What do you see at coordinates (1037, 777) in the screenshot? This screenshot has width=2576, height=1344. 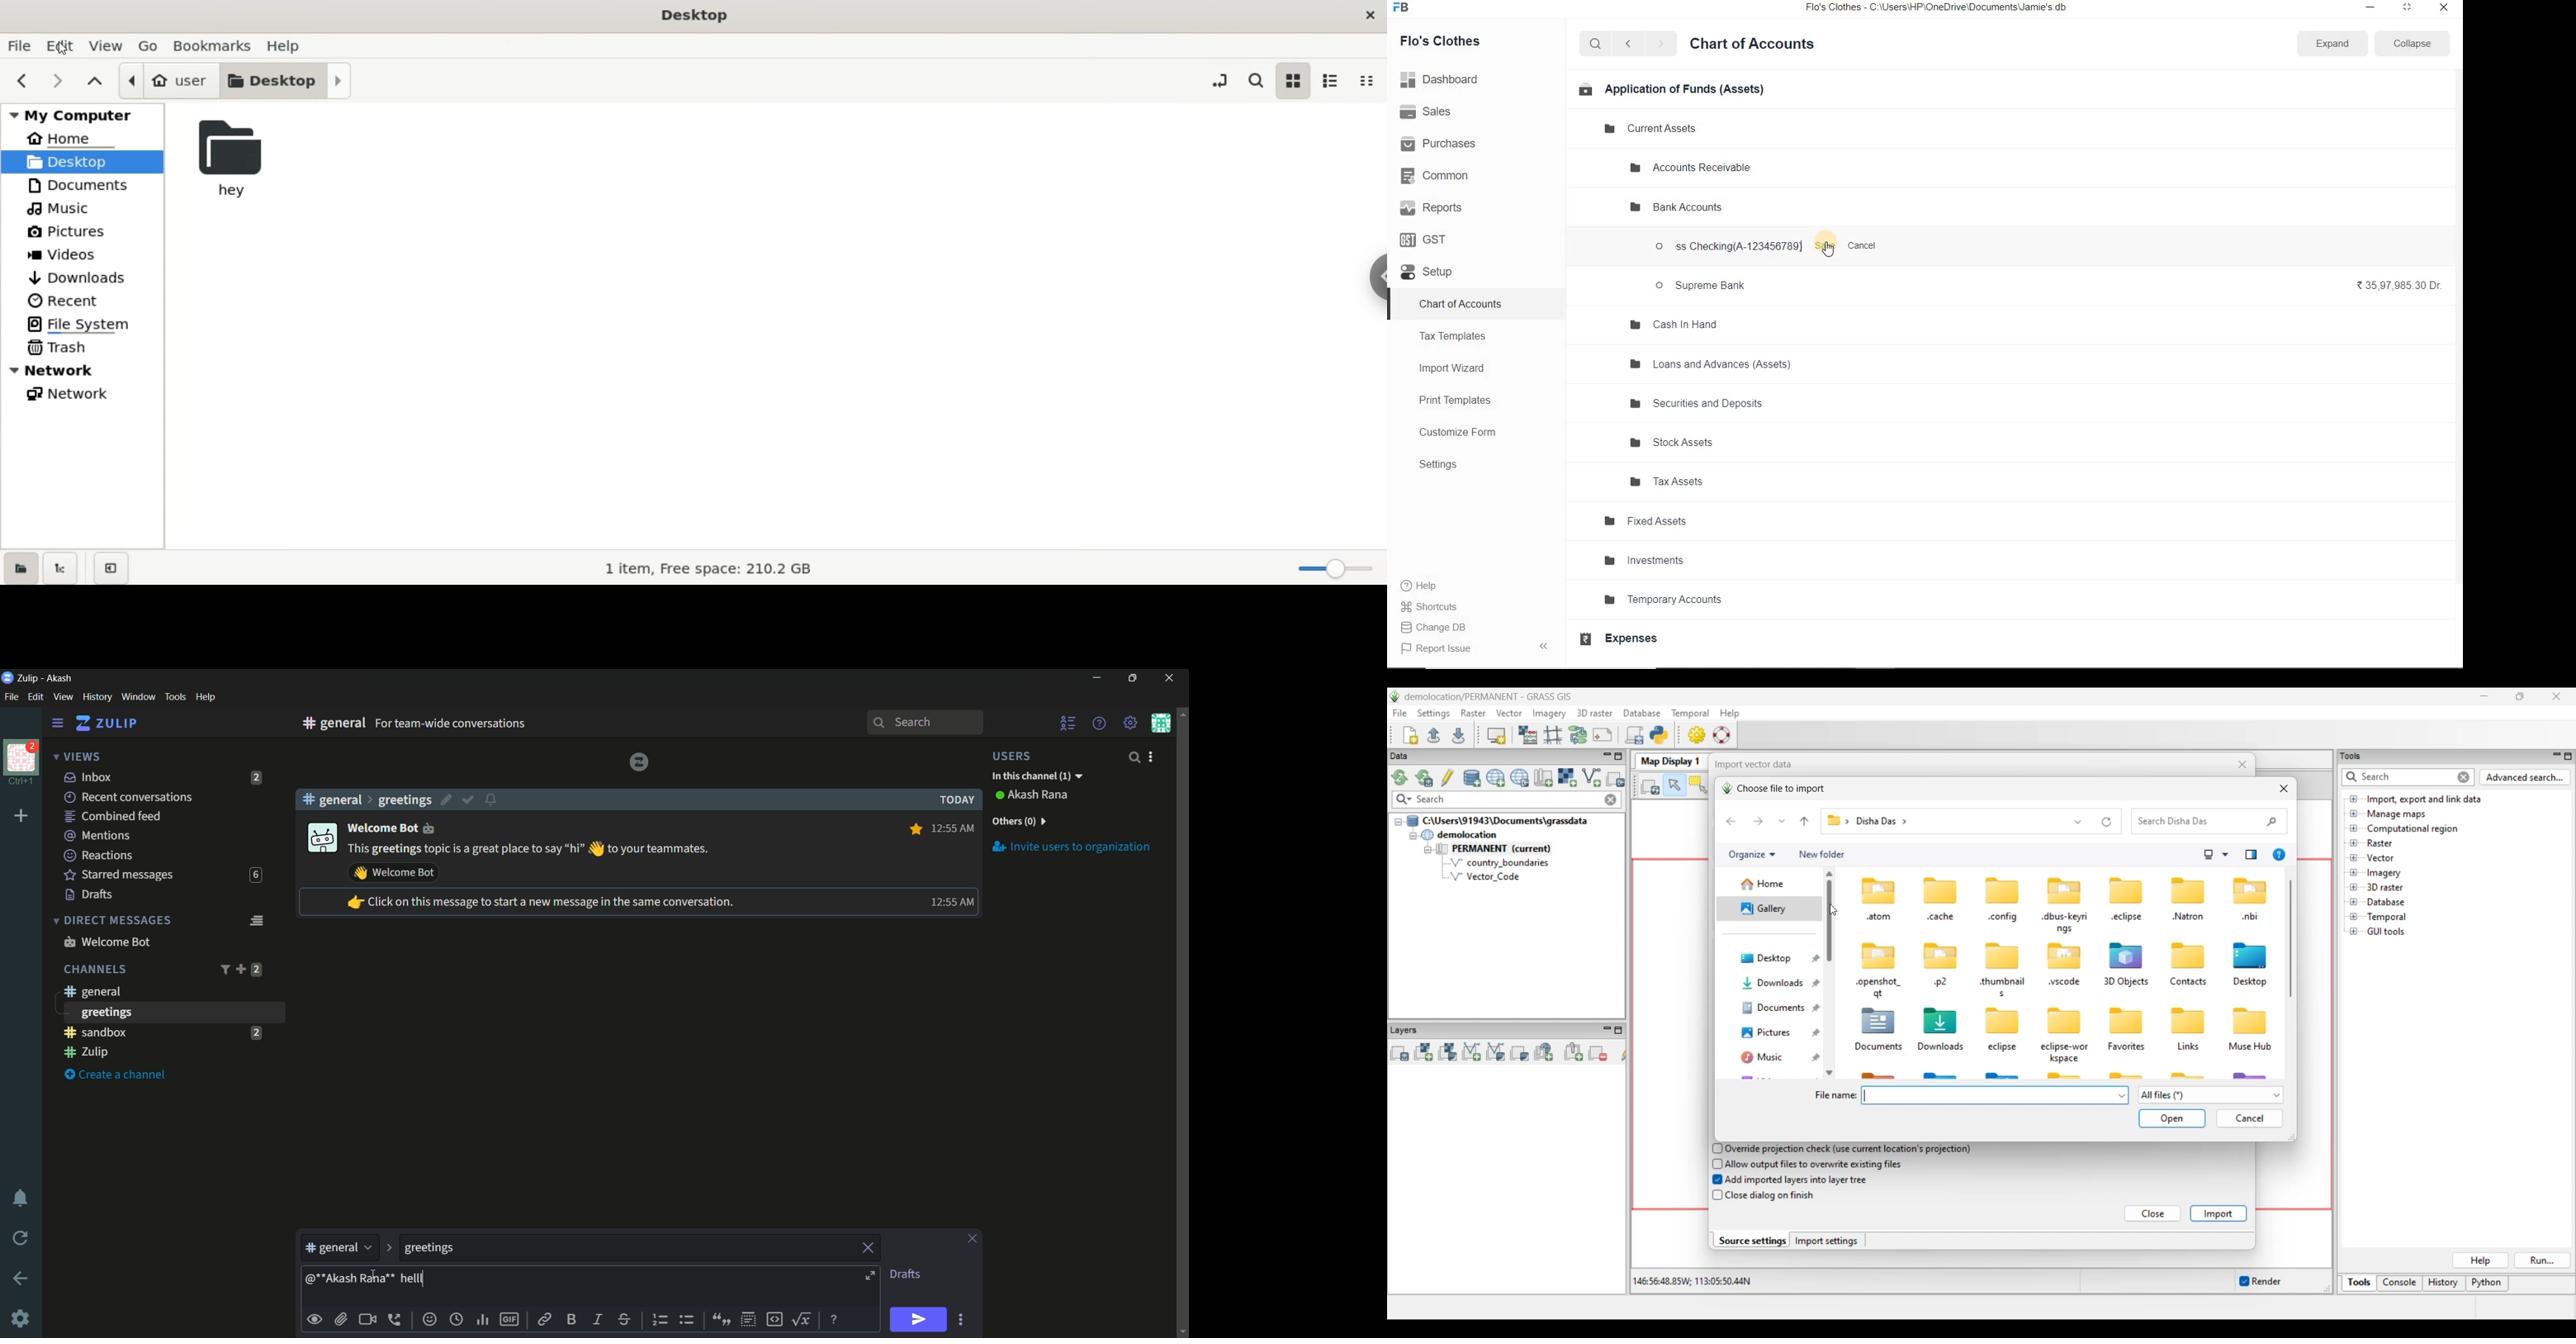 I see `in this channel` at bounding box center [1037, 777].